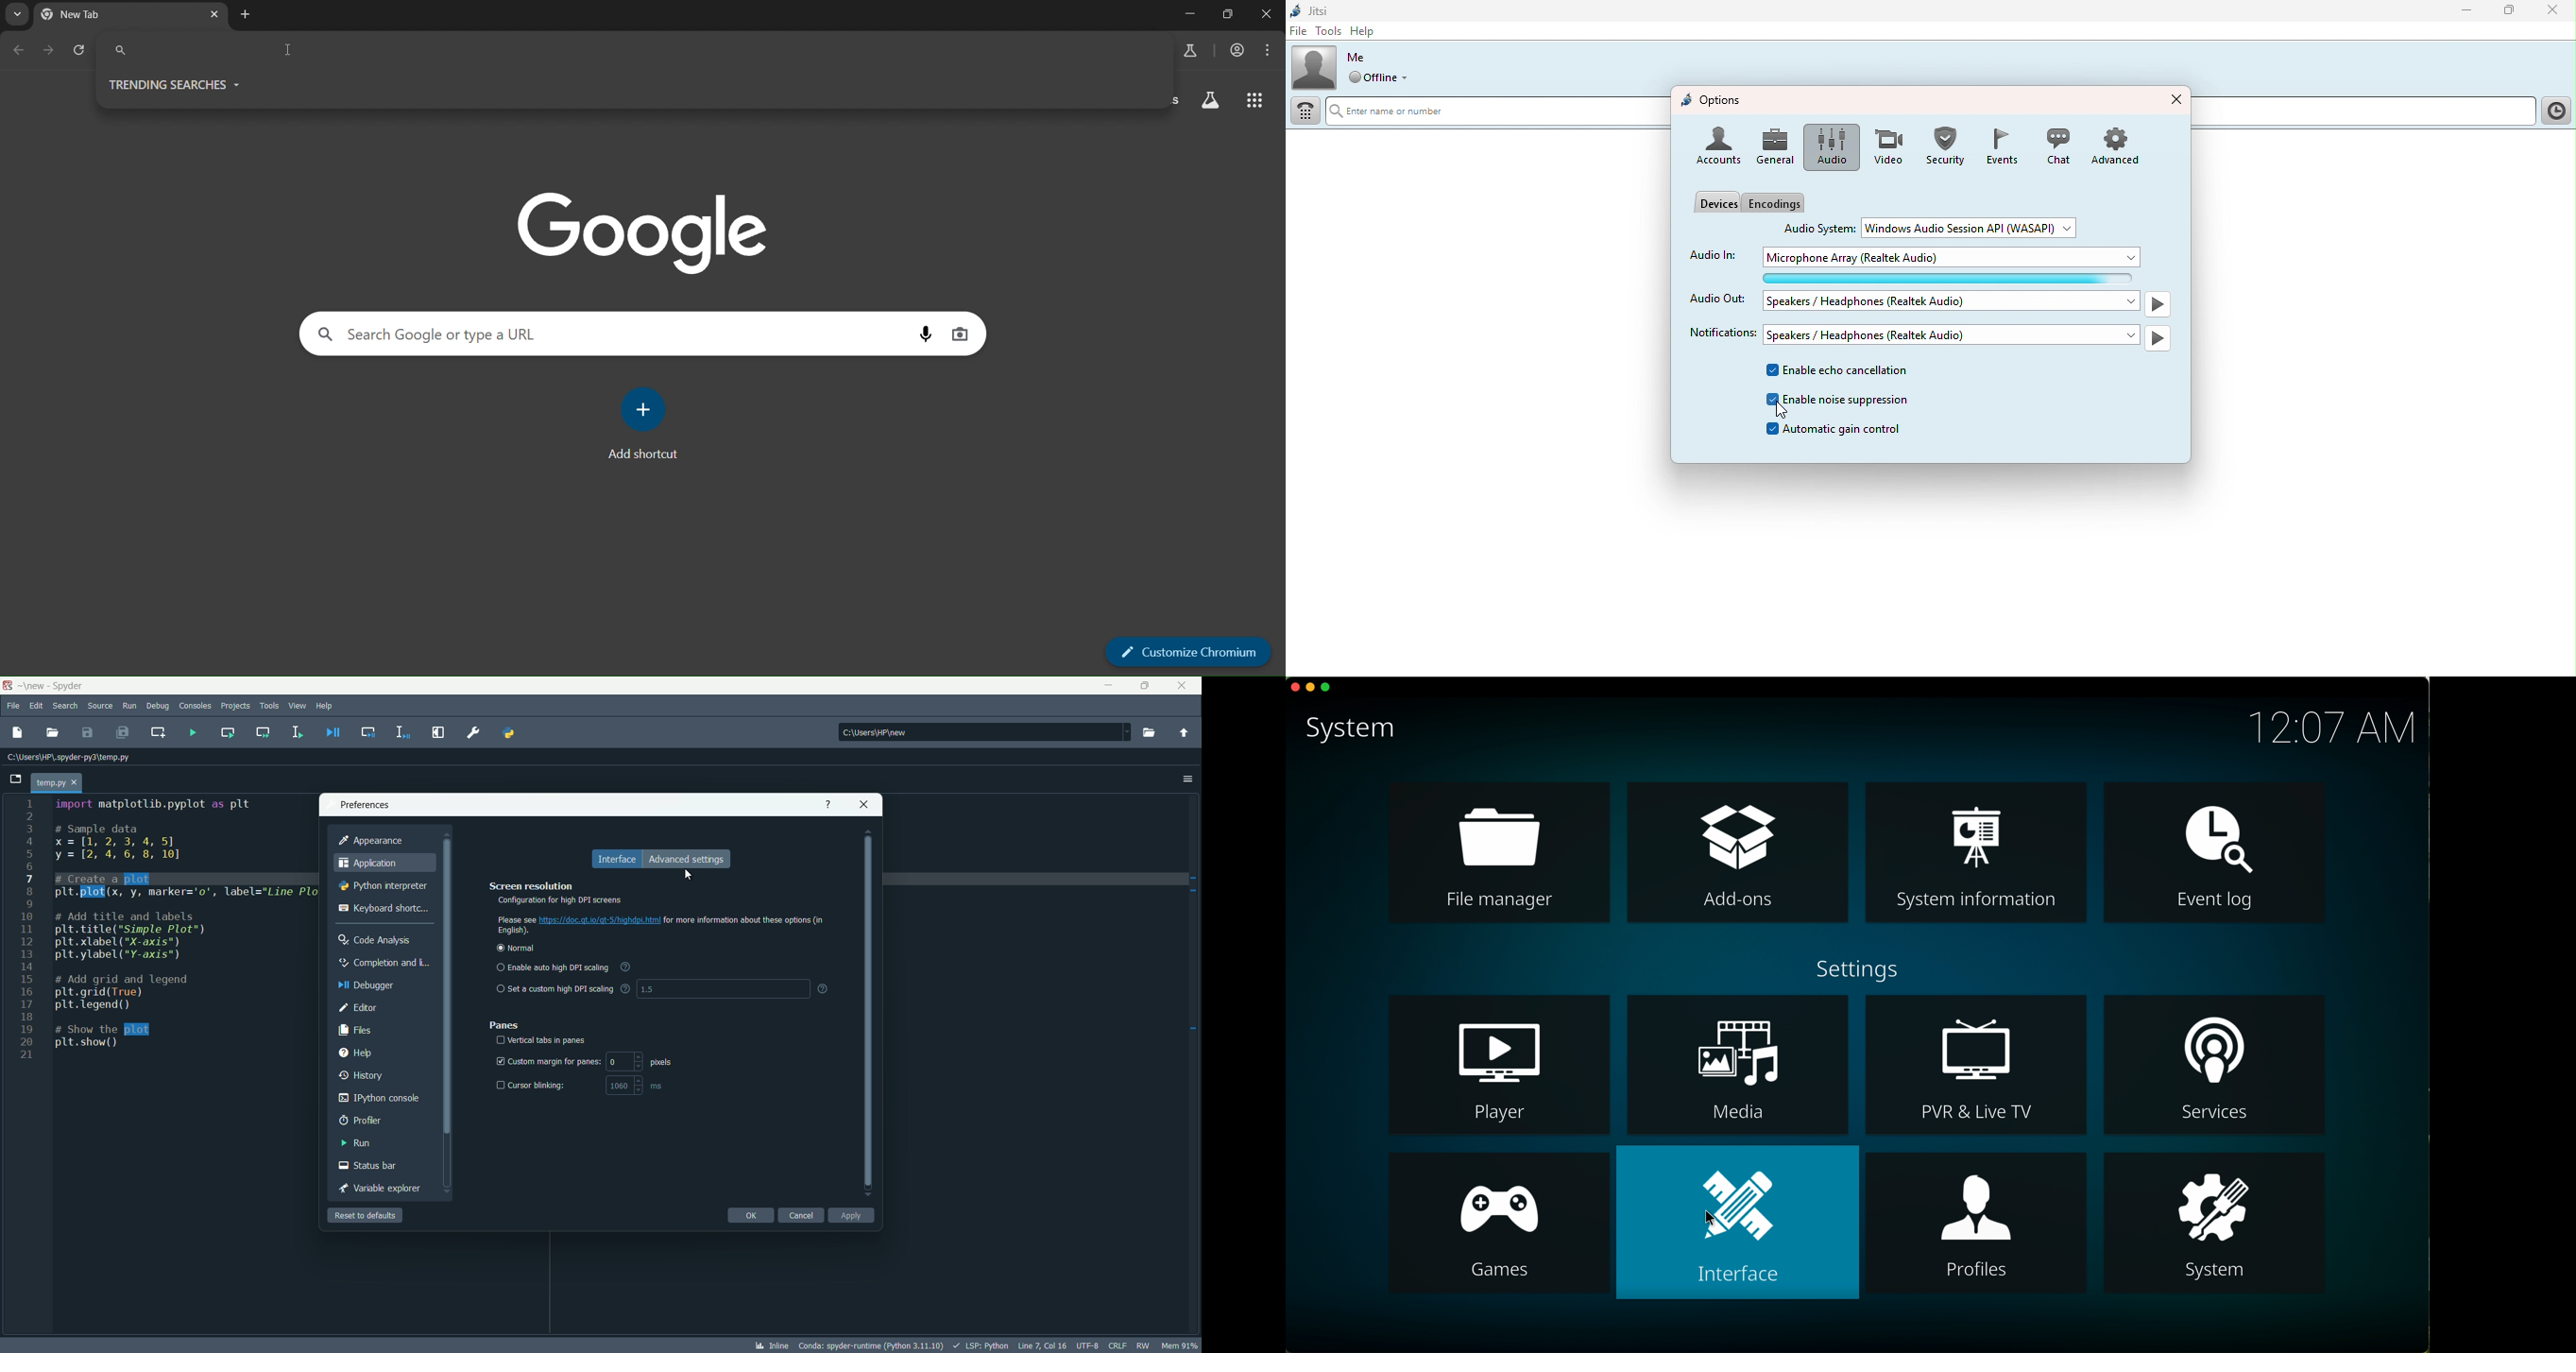  Describe the element at coordinates (1299, 31) in the screenshot. I see `File` at that location.